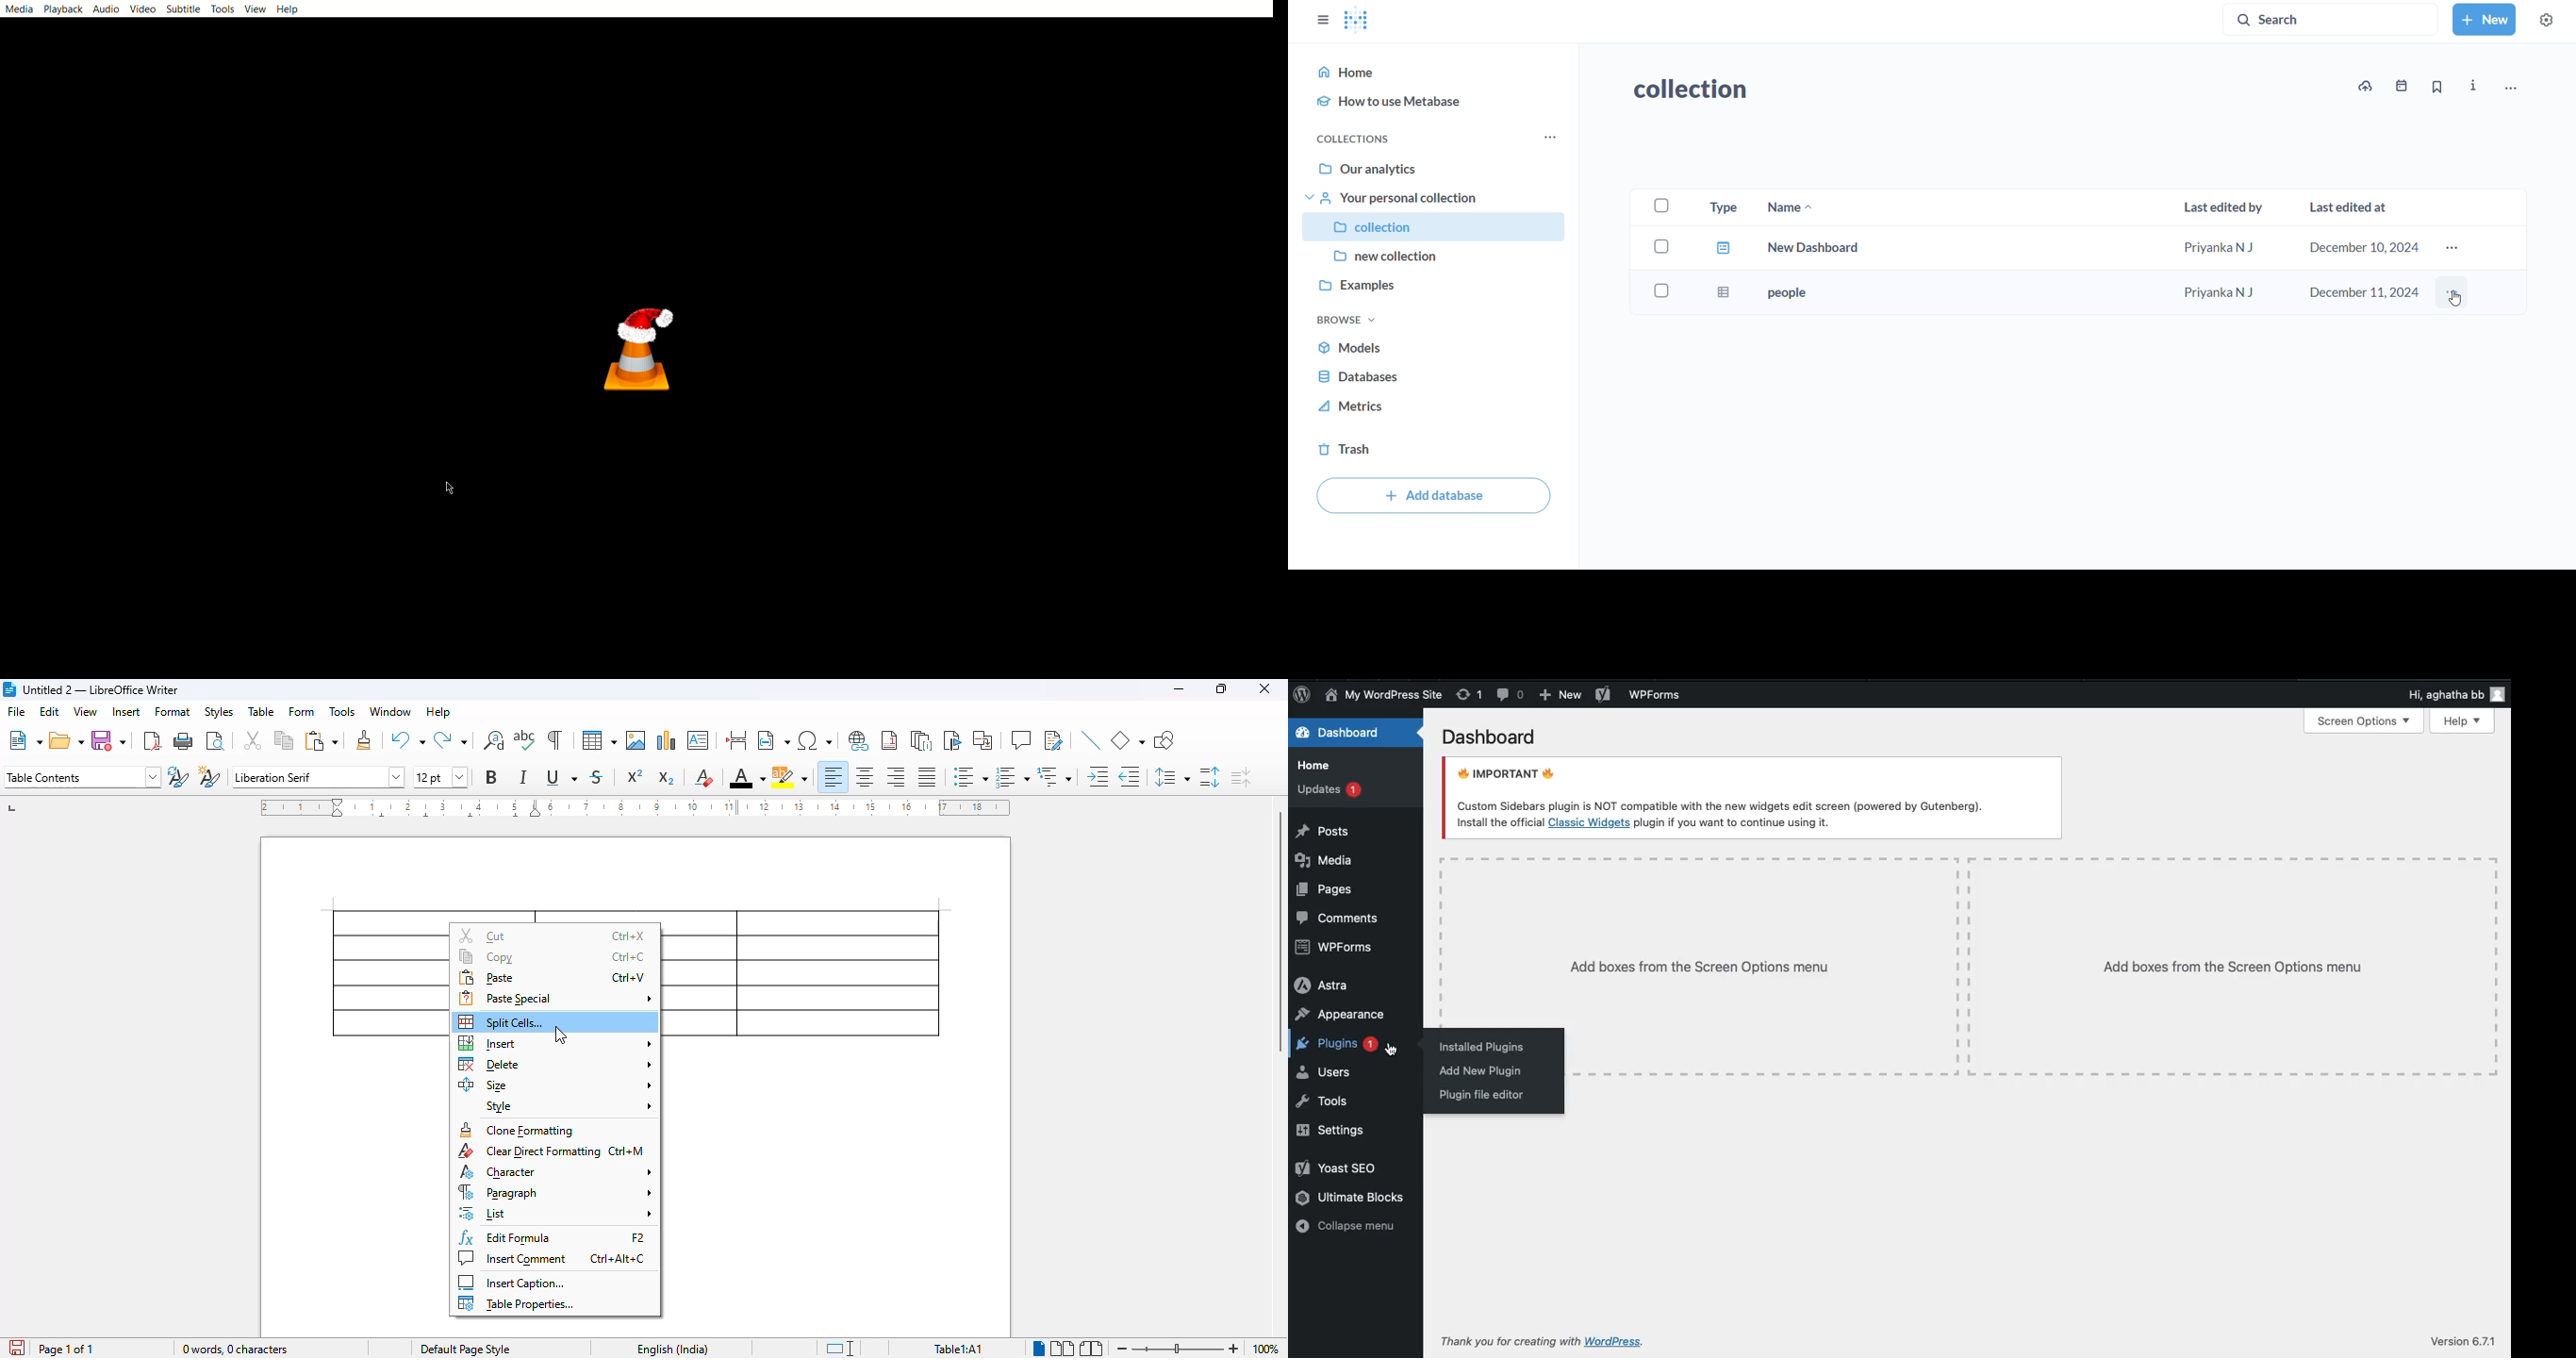 The image size is (2576, 1372). Describe the element at coordinates (1357, 139) in the screenshot. I see `collections` at that location.